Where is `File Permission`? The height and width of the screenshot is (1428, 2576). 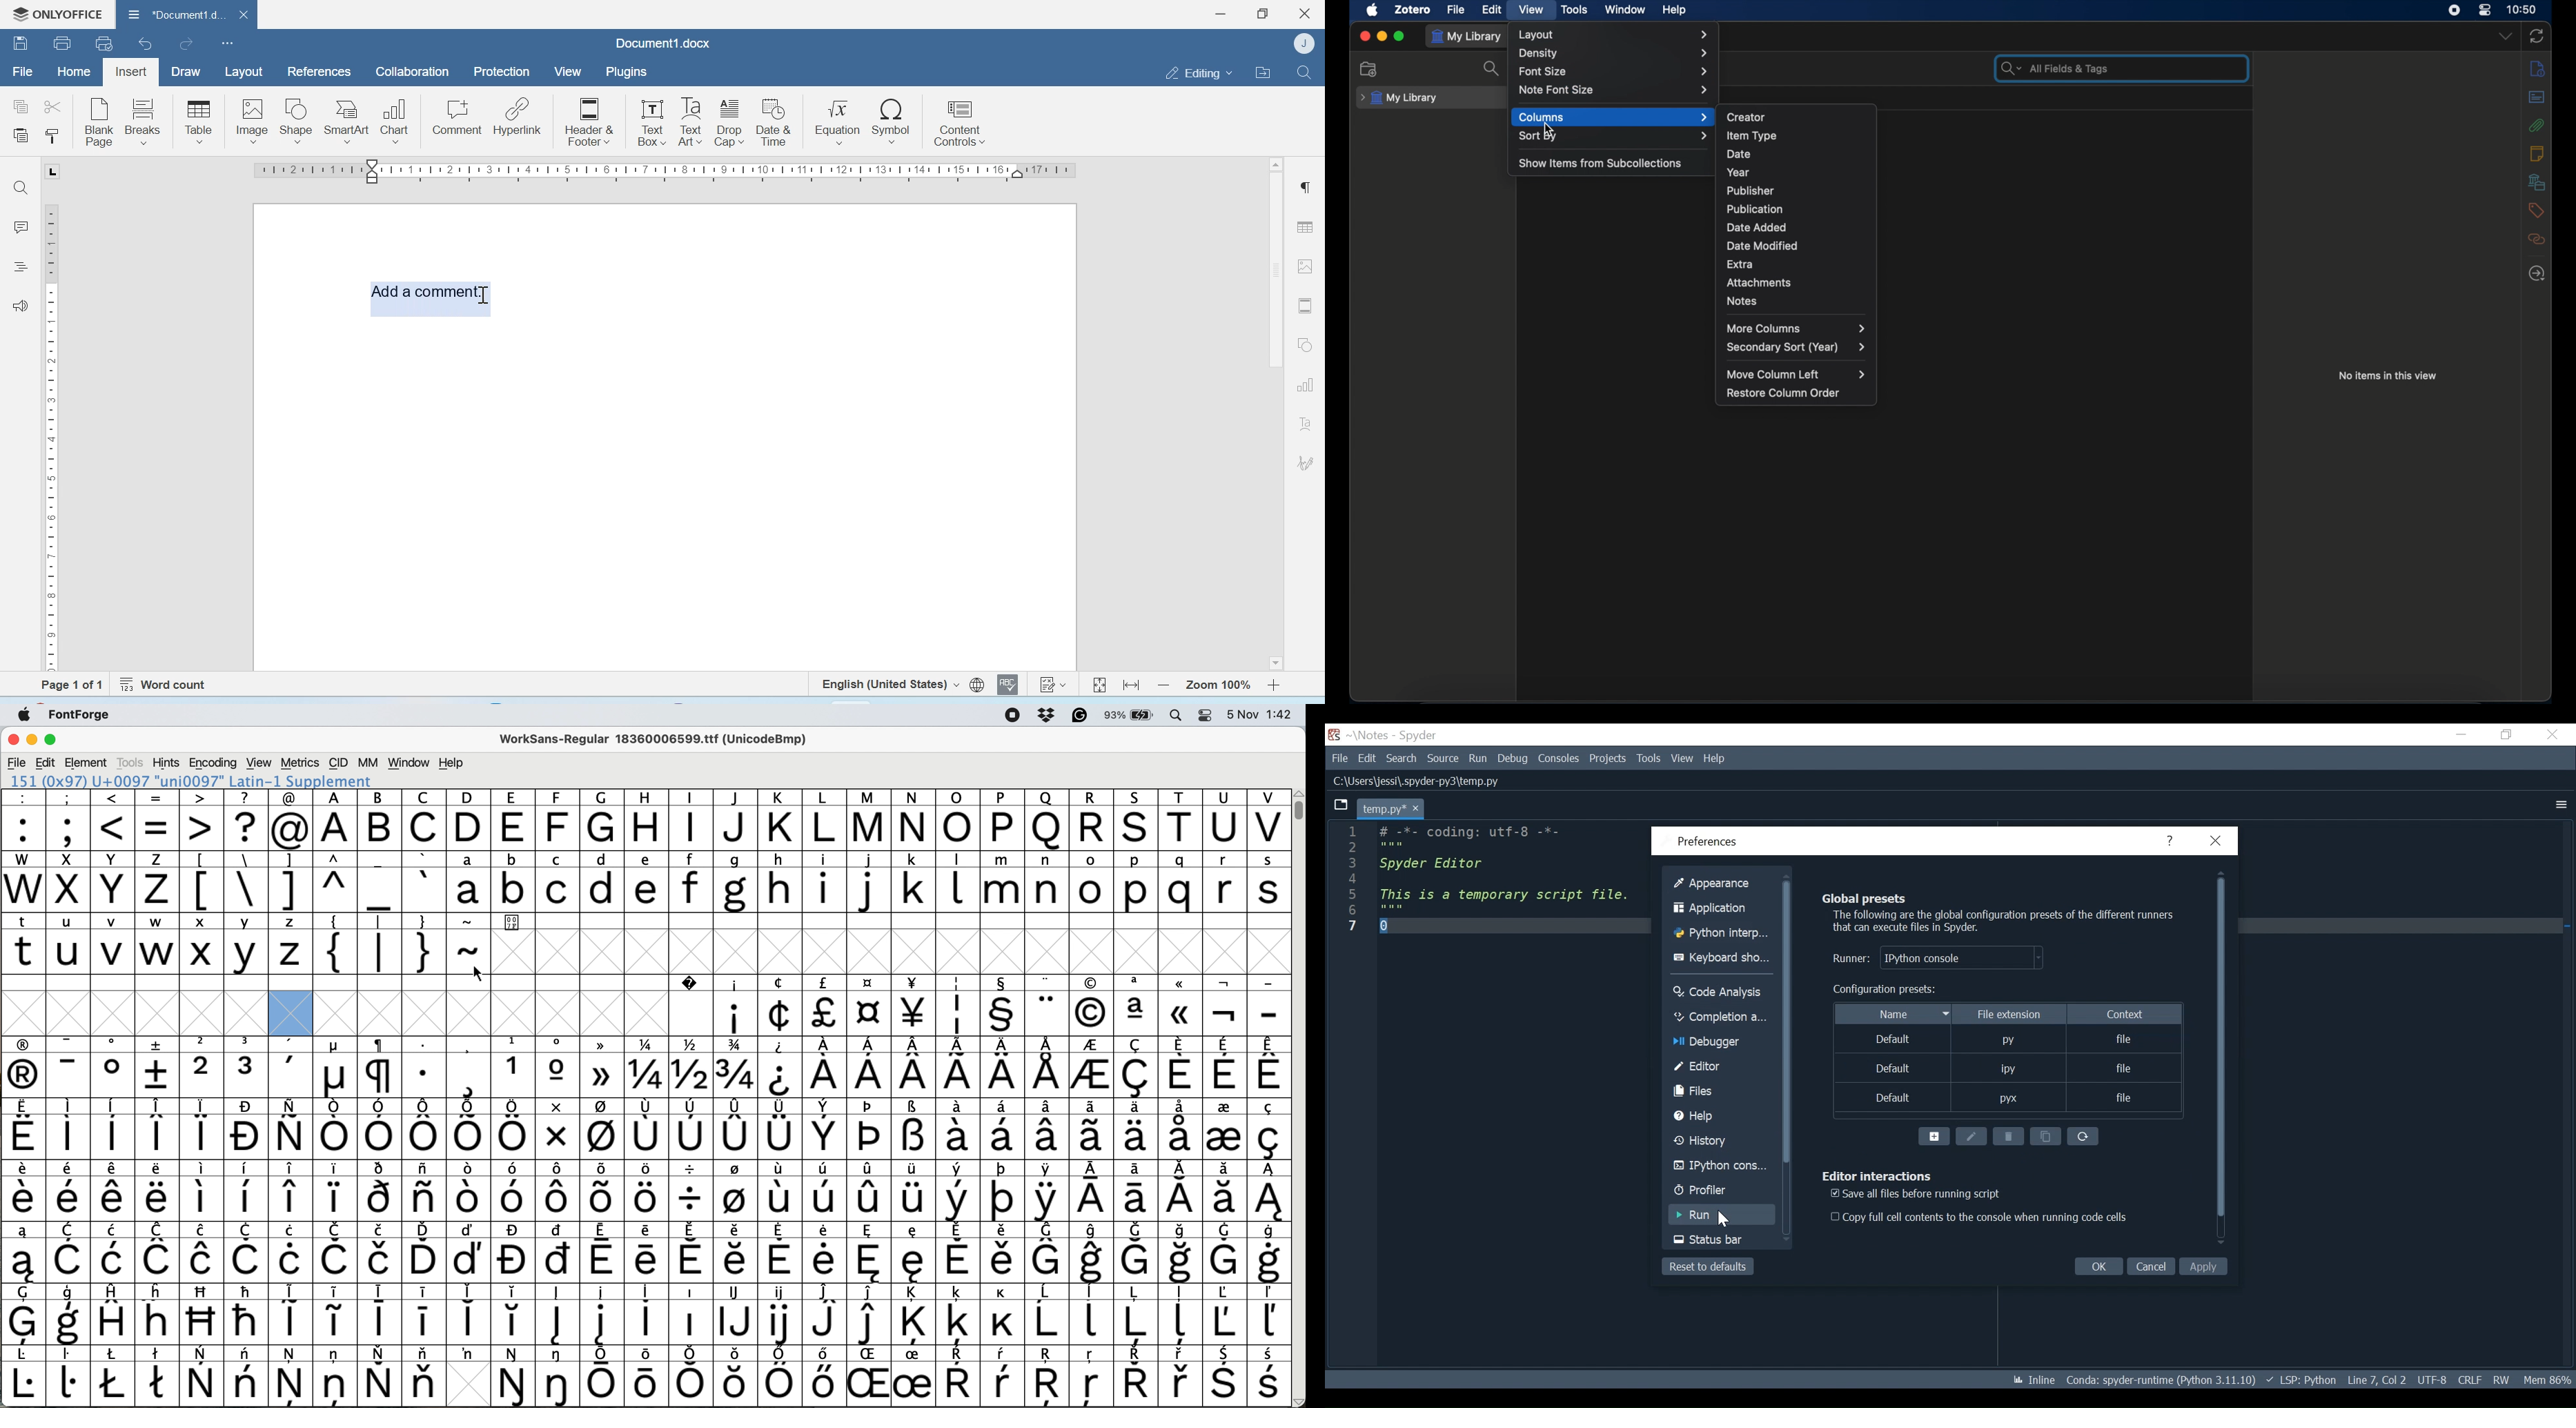
File Permission is located at coordinates (2506, 1379).